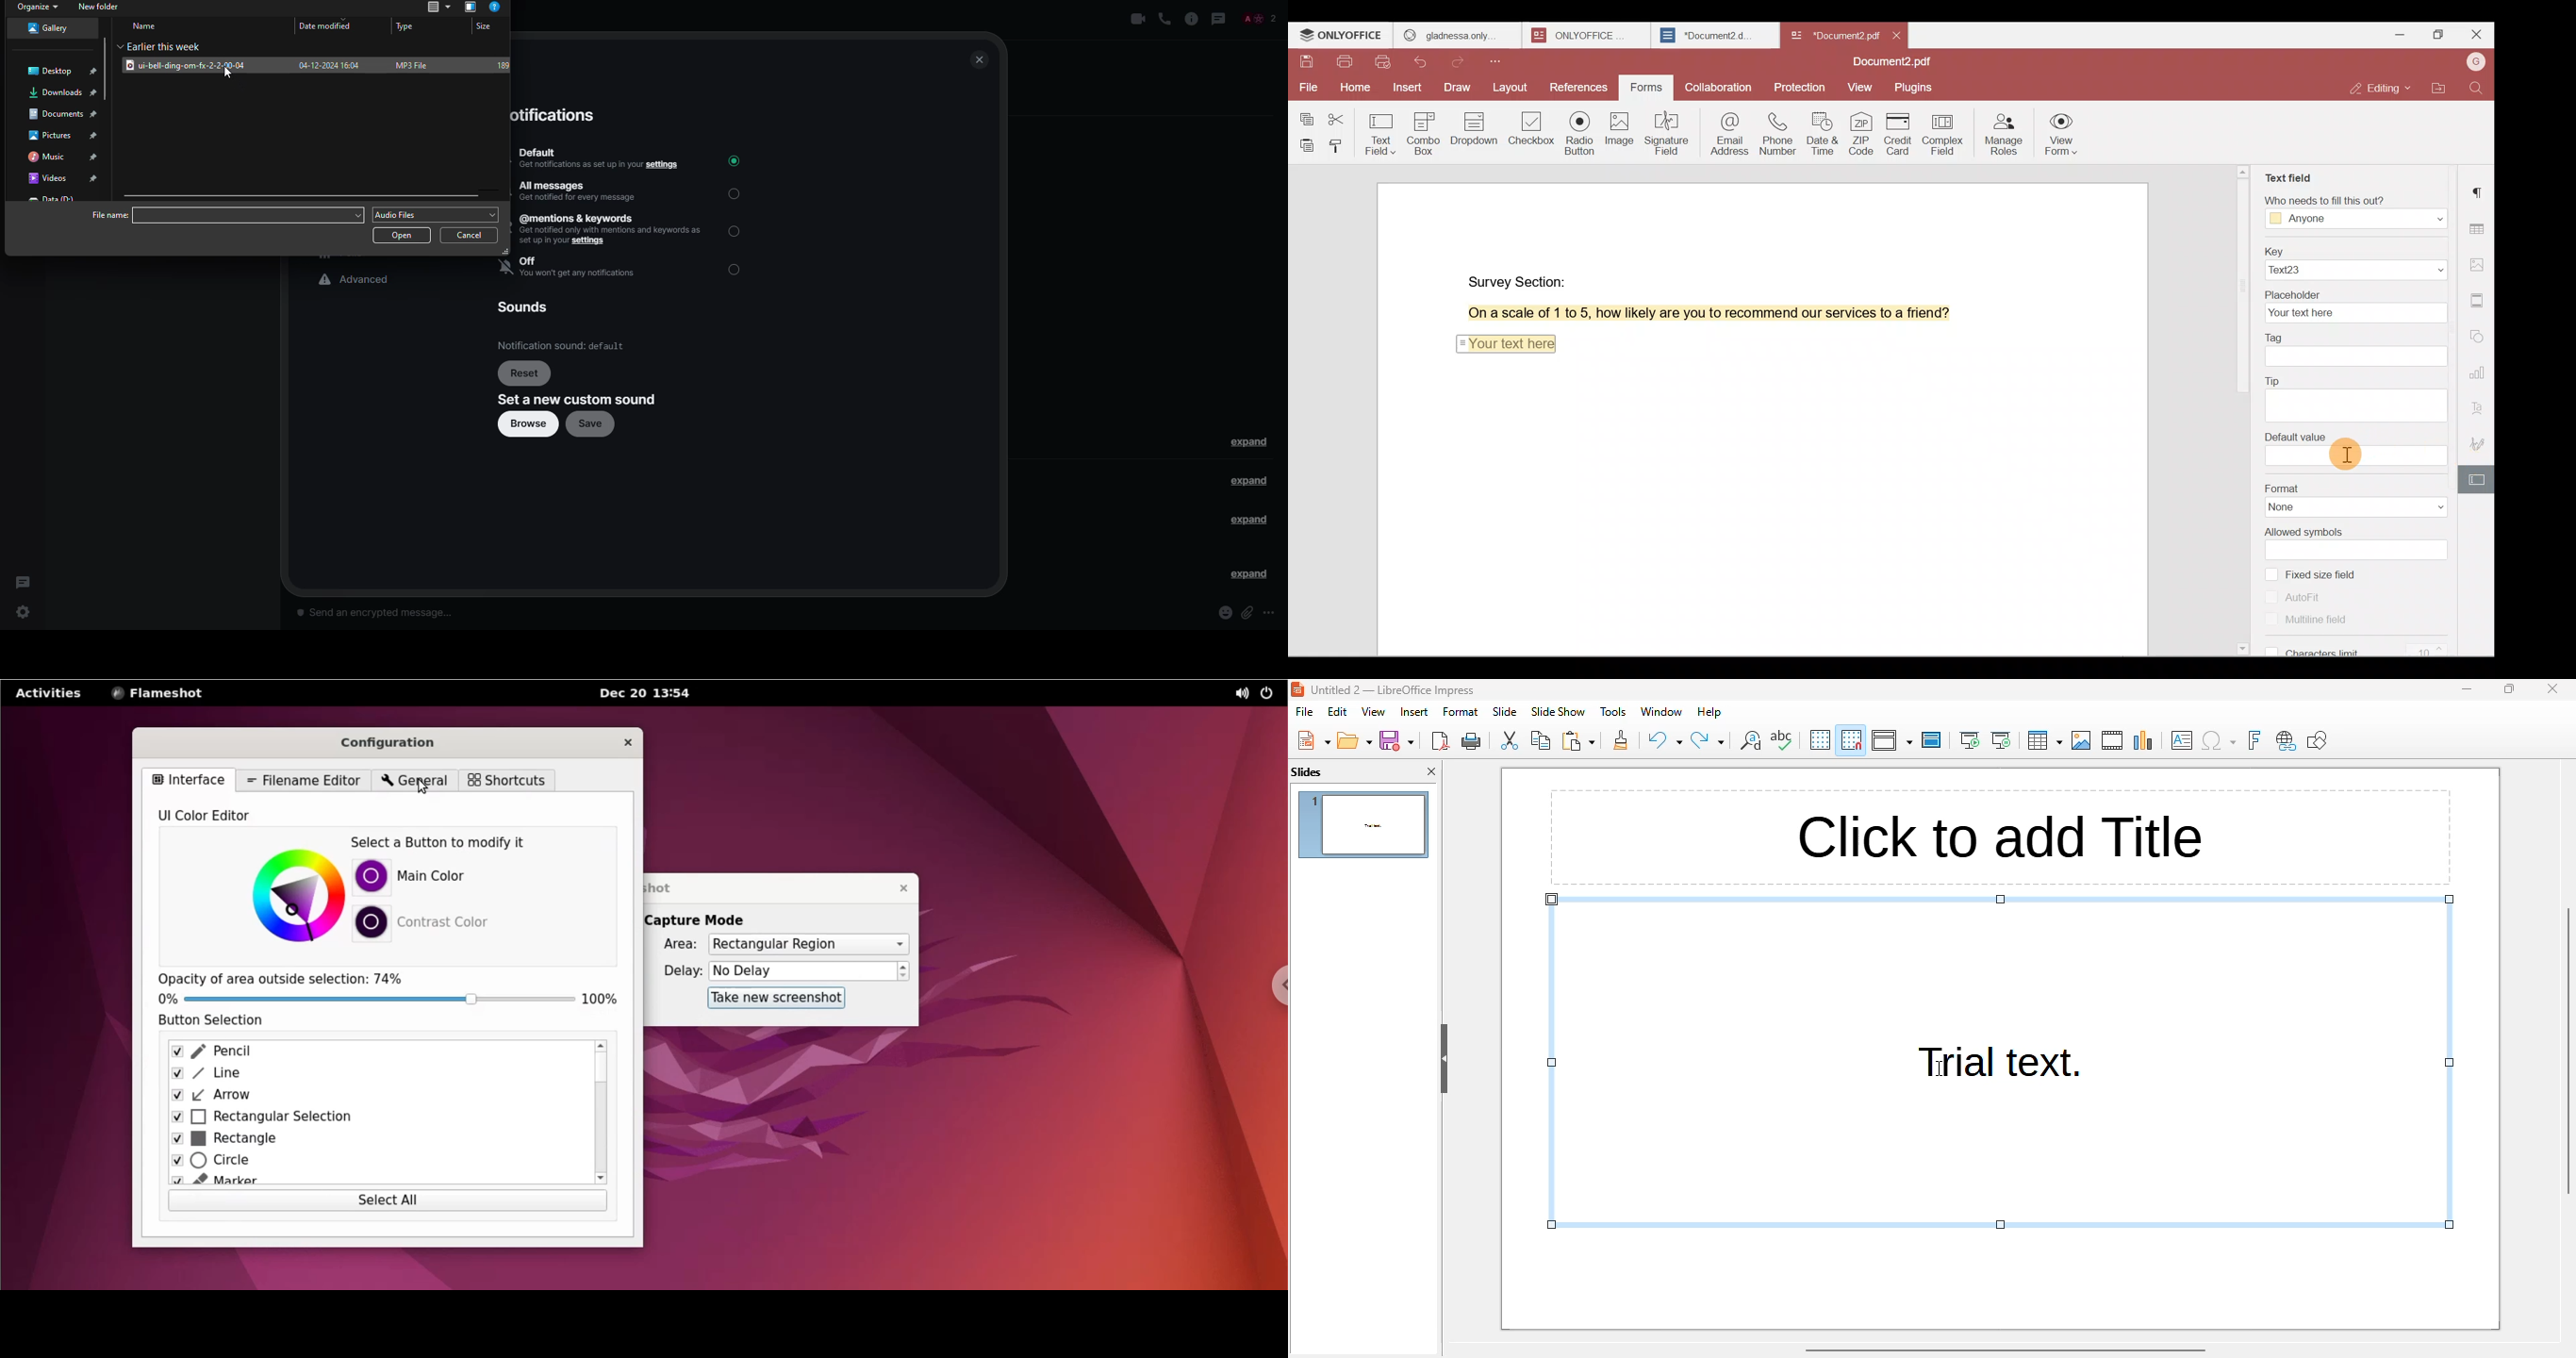  What do you see at coordinates (1258, 19) in the screenshot?
I see `people` at bounding box center [1258, 19].